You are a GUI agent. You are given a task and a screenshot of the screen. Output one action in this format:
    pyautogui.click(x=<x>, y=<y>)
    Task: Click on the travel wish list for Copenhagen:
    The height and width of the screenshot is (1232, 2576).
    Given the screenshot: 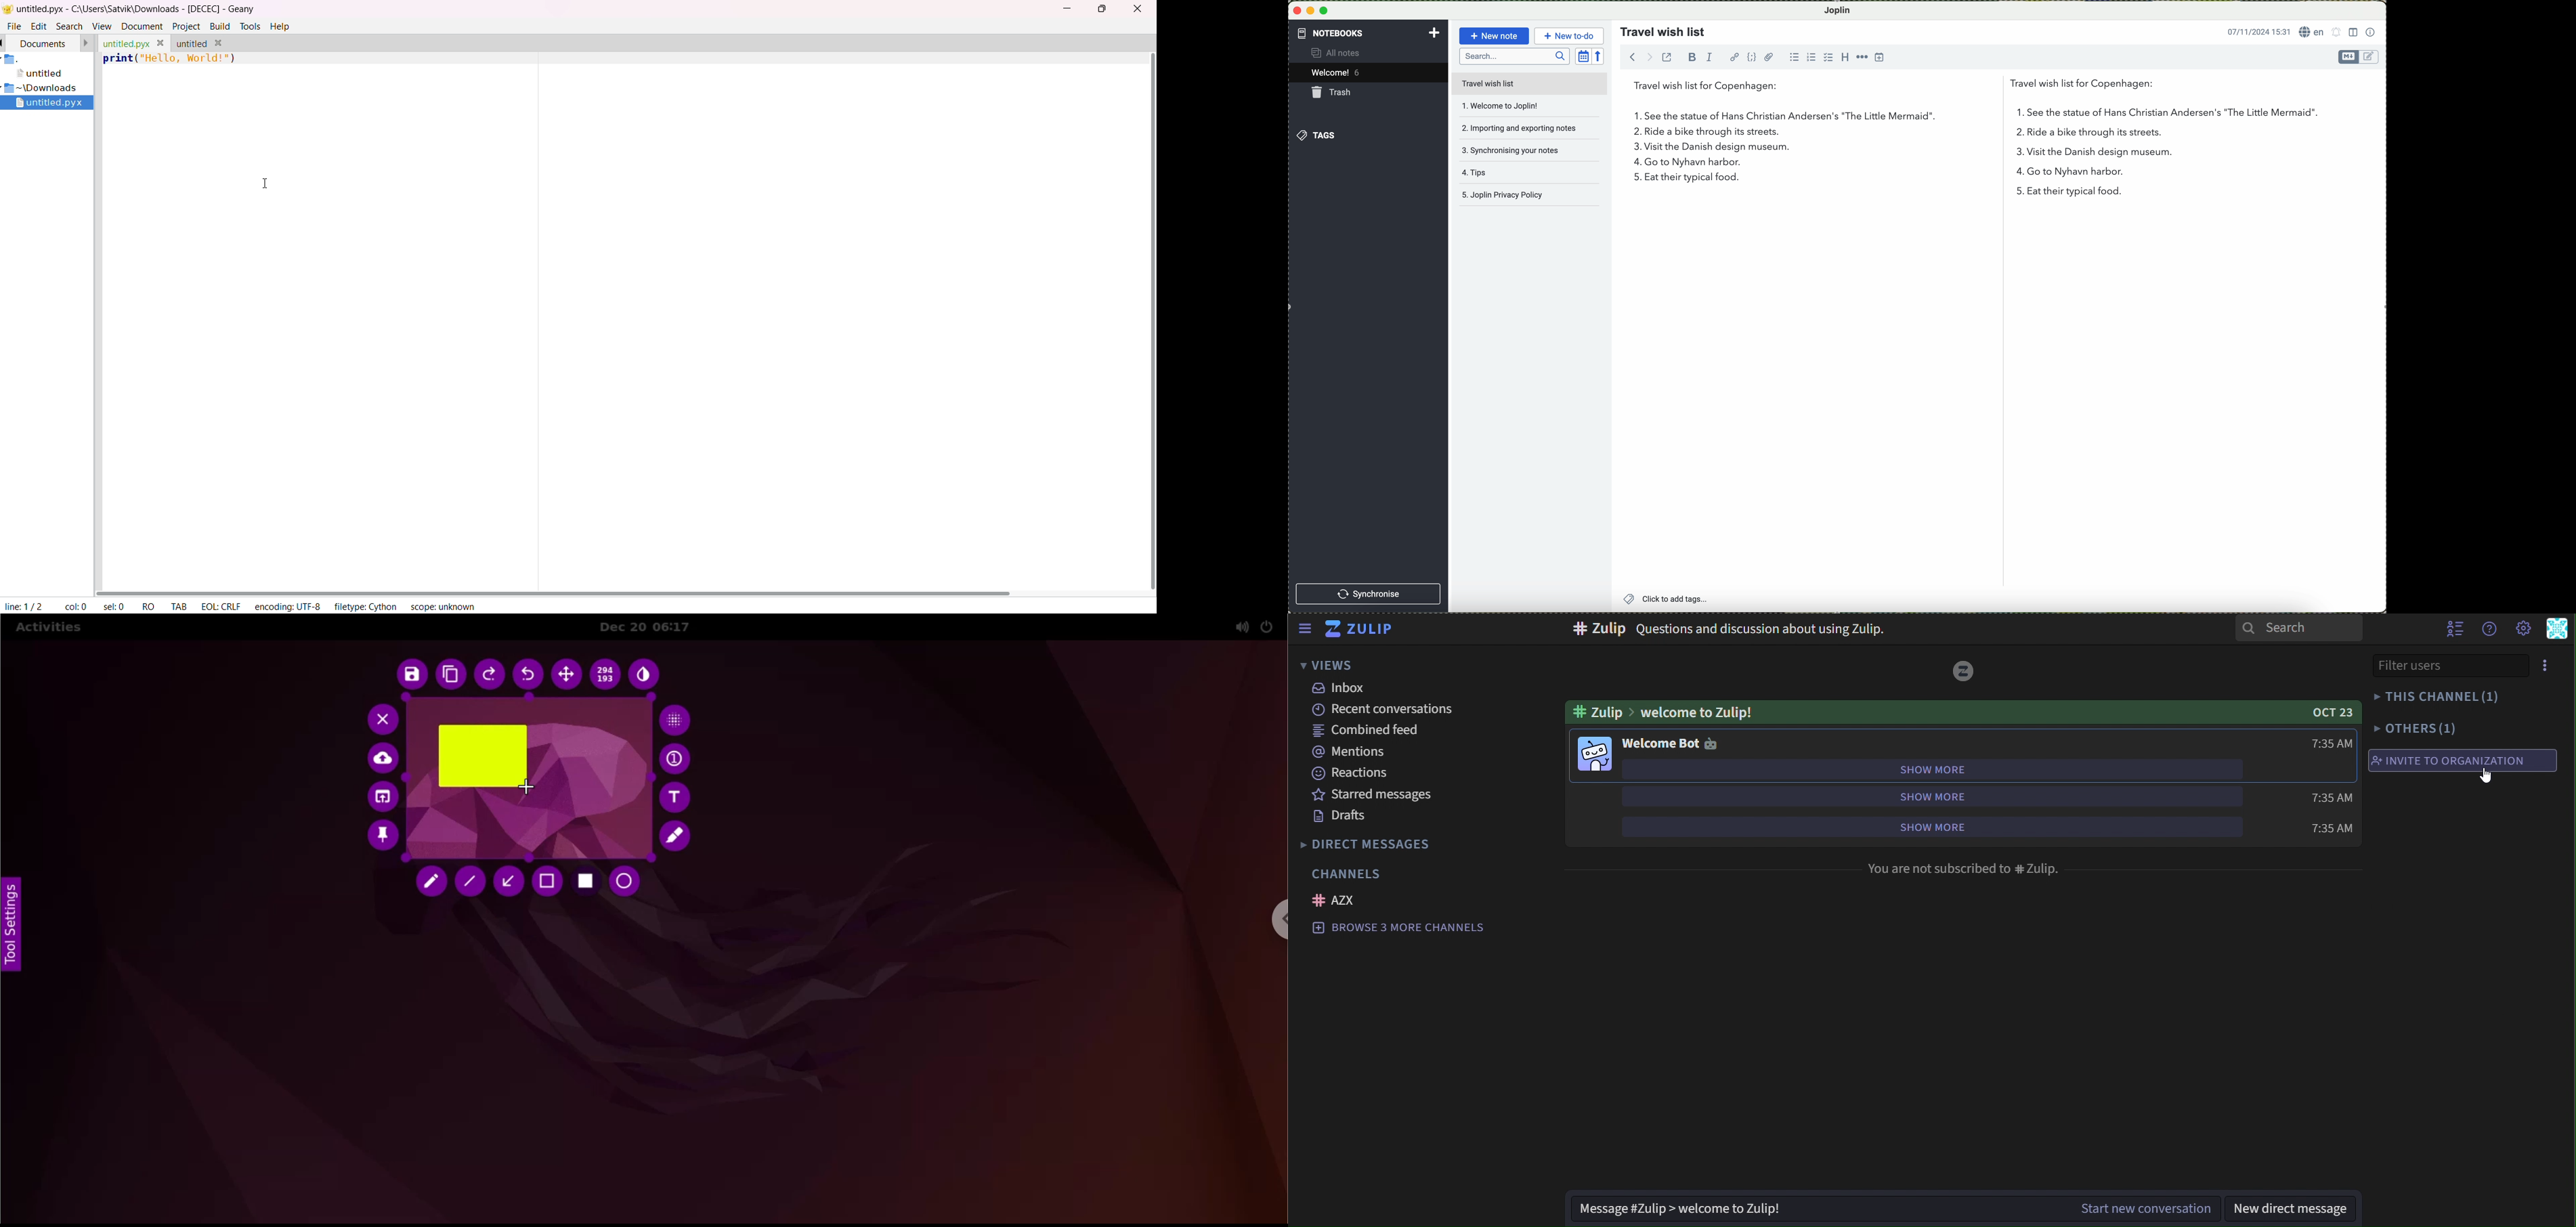 What is the action you would take?
    pyautogui.click(x=1899, y=87)
    